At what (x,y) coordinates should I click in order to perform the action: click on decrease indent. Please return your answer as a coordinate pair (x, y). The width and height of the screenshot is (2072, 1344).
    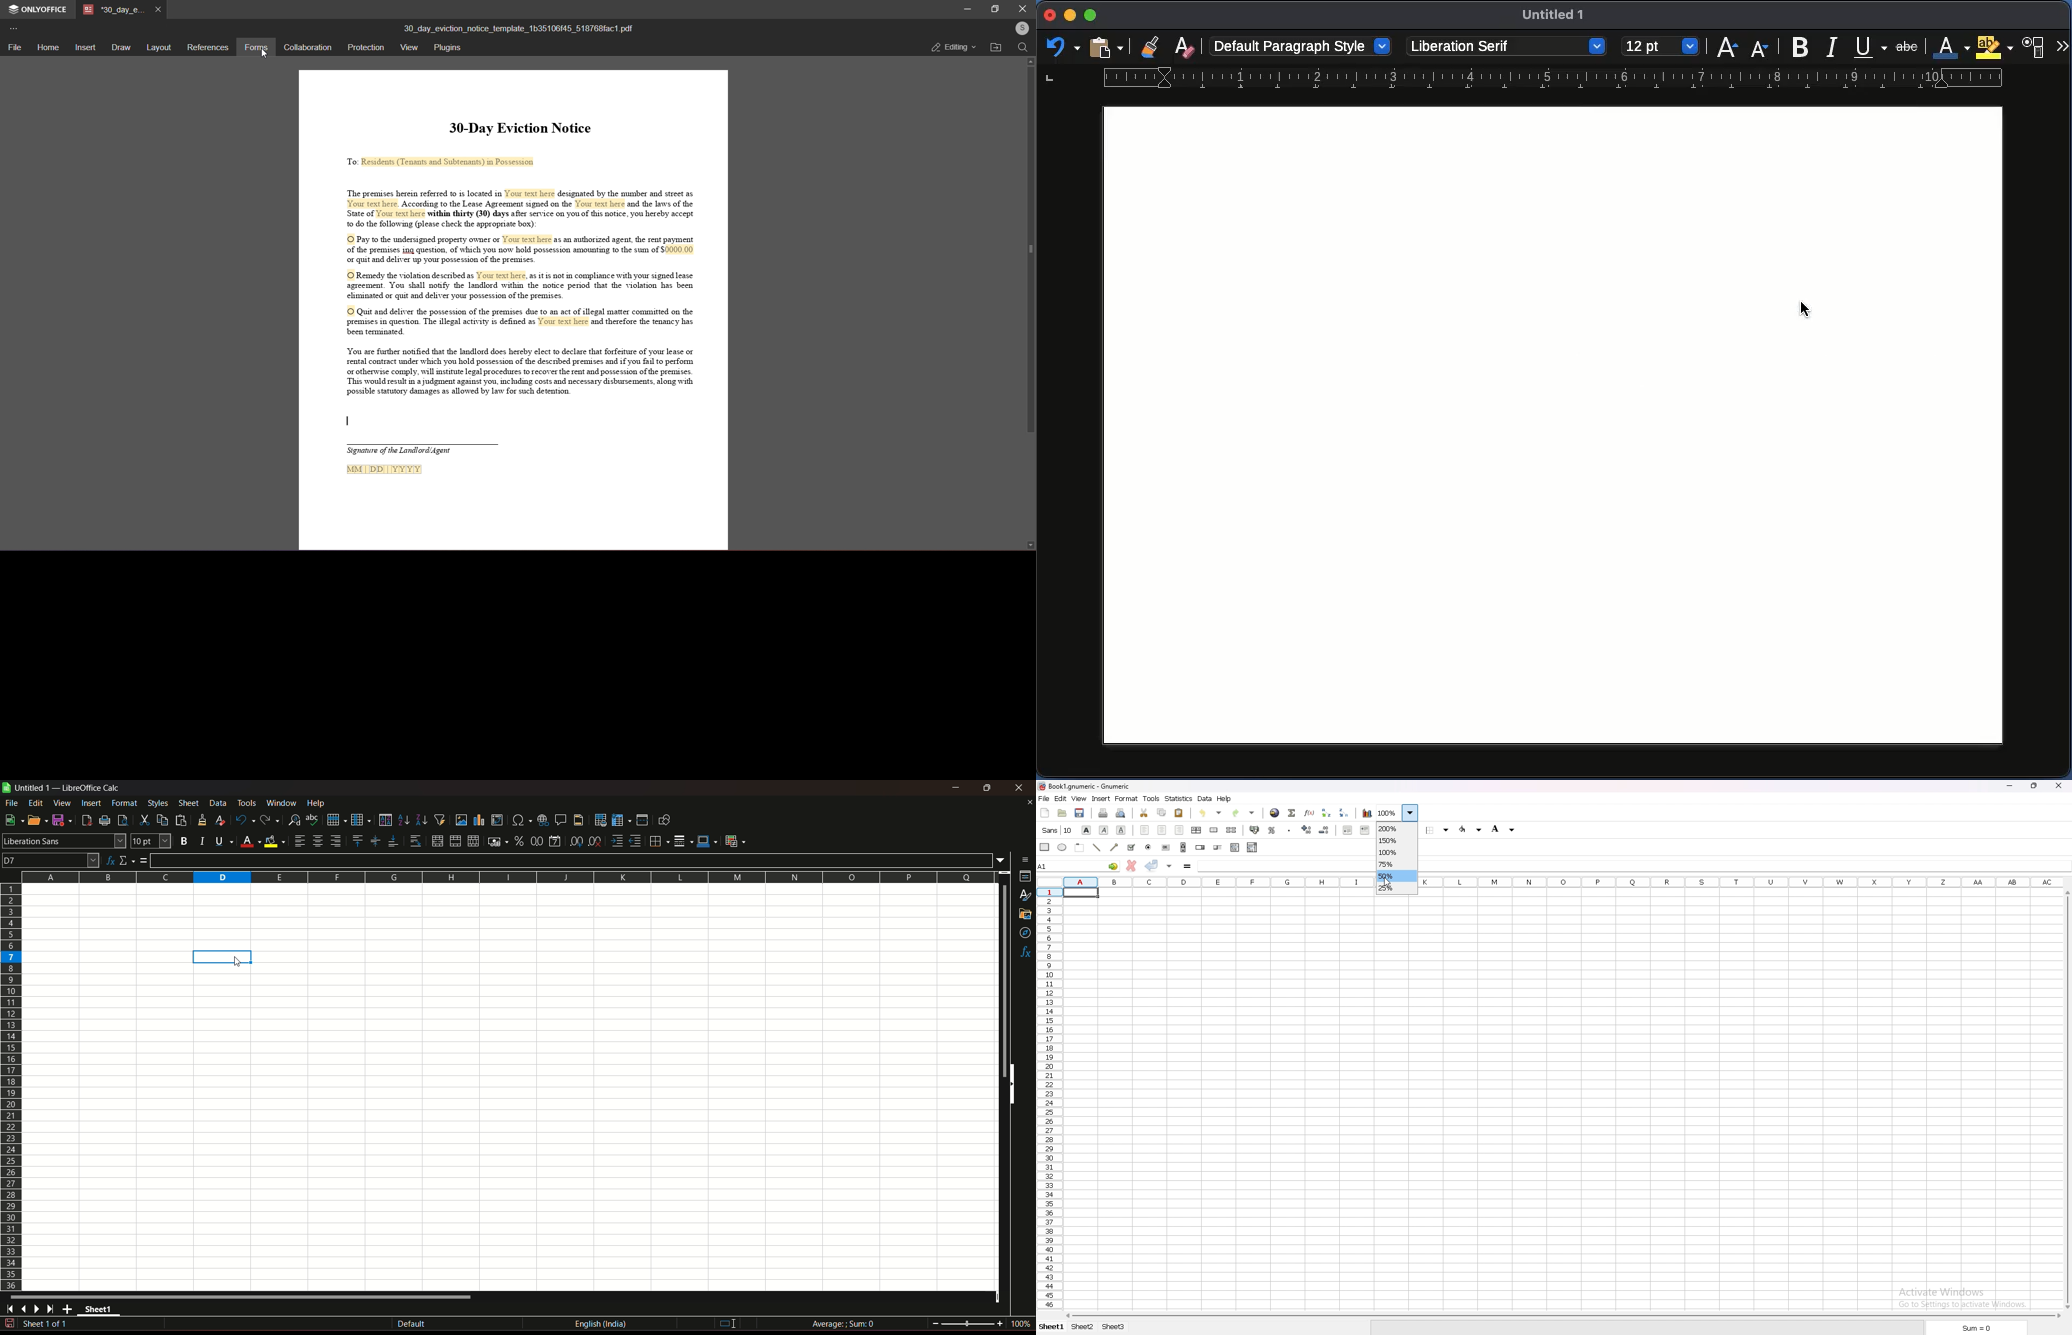
    Looking at the image, I should click on (635, 841).